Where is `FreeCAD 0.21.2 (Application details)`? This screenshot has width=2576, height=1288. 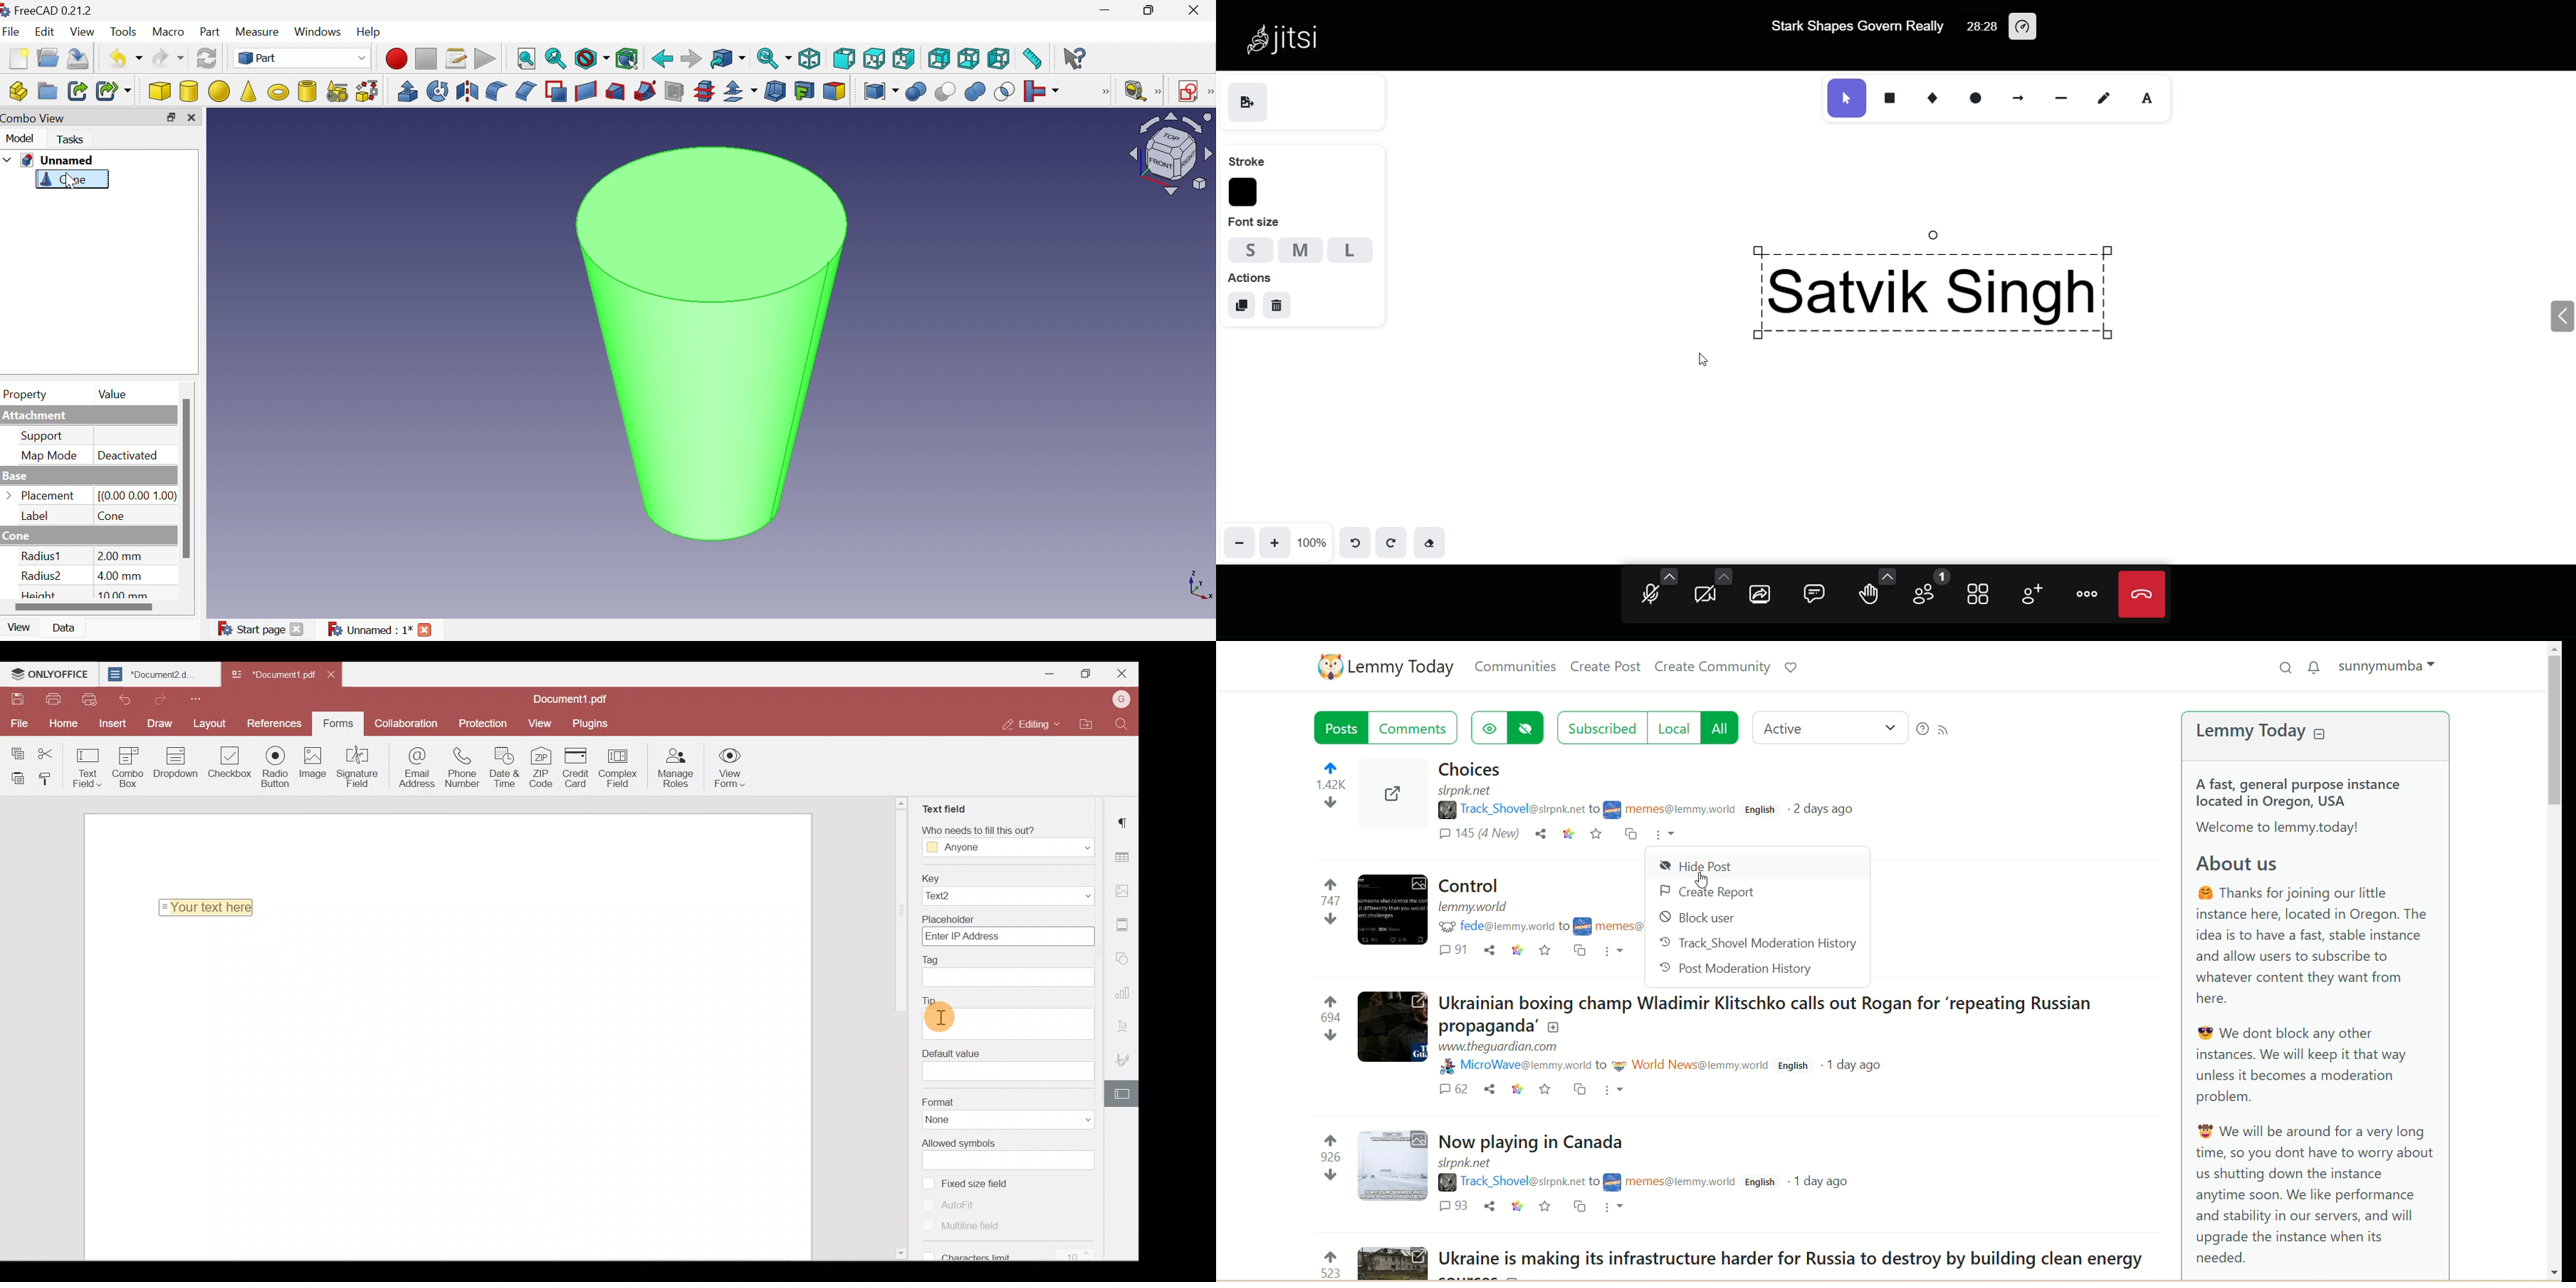
FreeCAD 0.21.2 (Application details) is located at coordinates (47, 11).